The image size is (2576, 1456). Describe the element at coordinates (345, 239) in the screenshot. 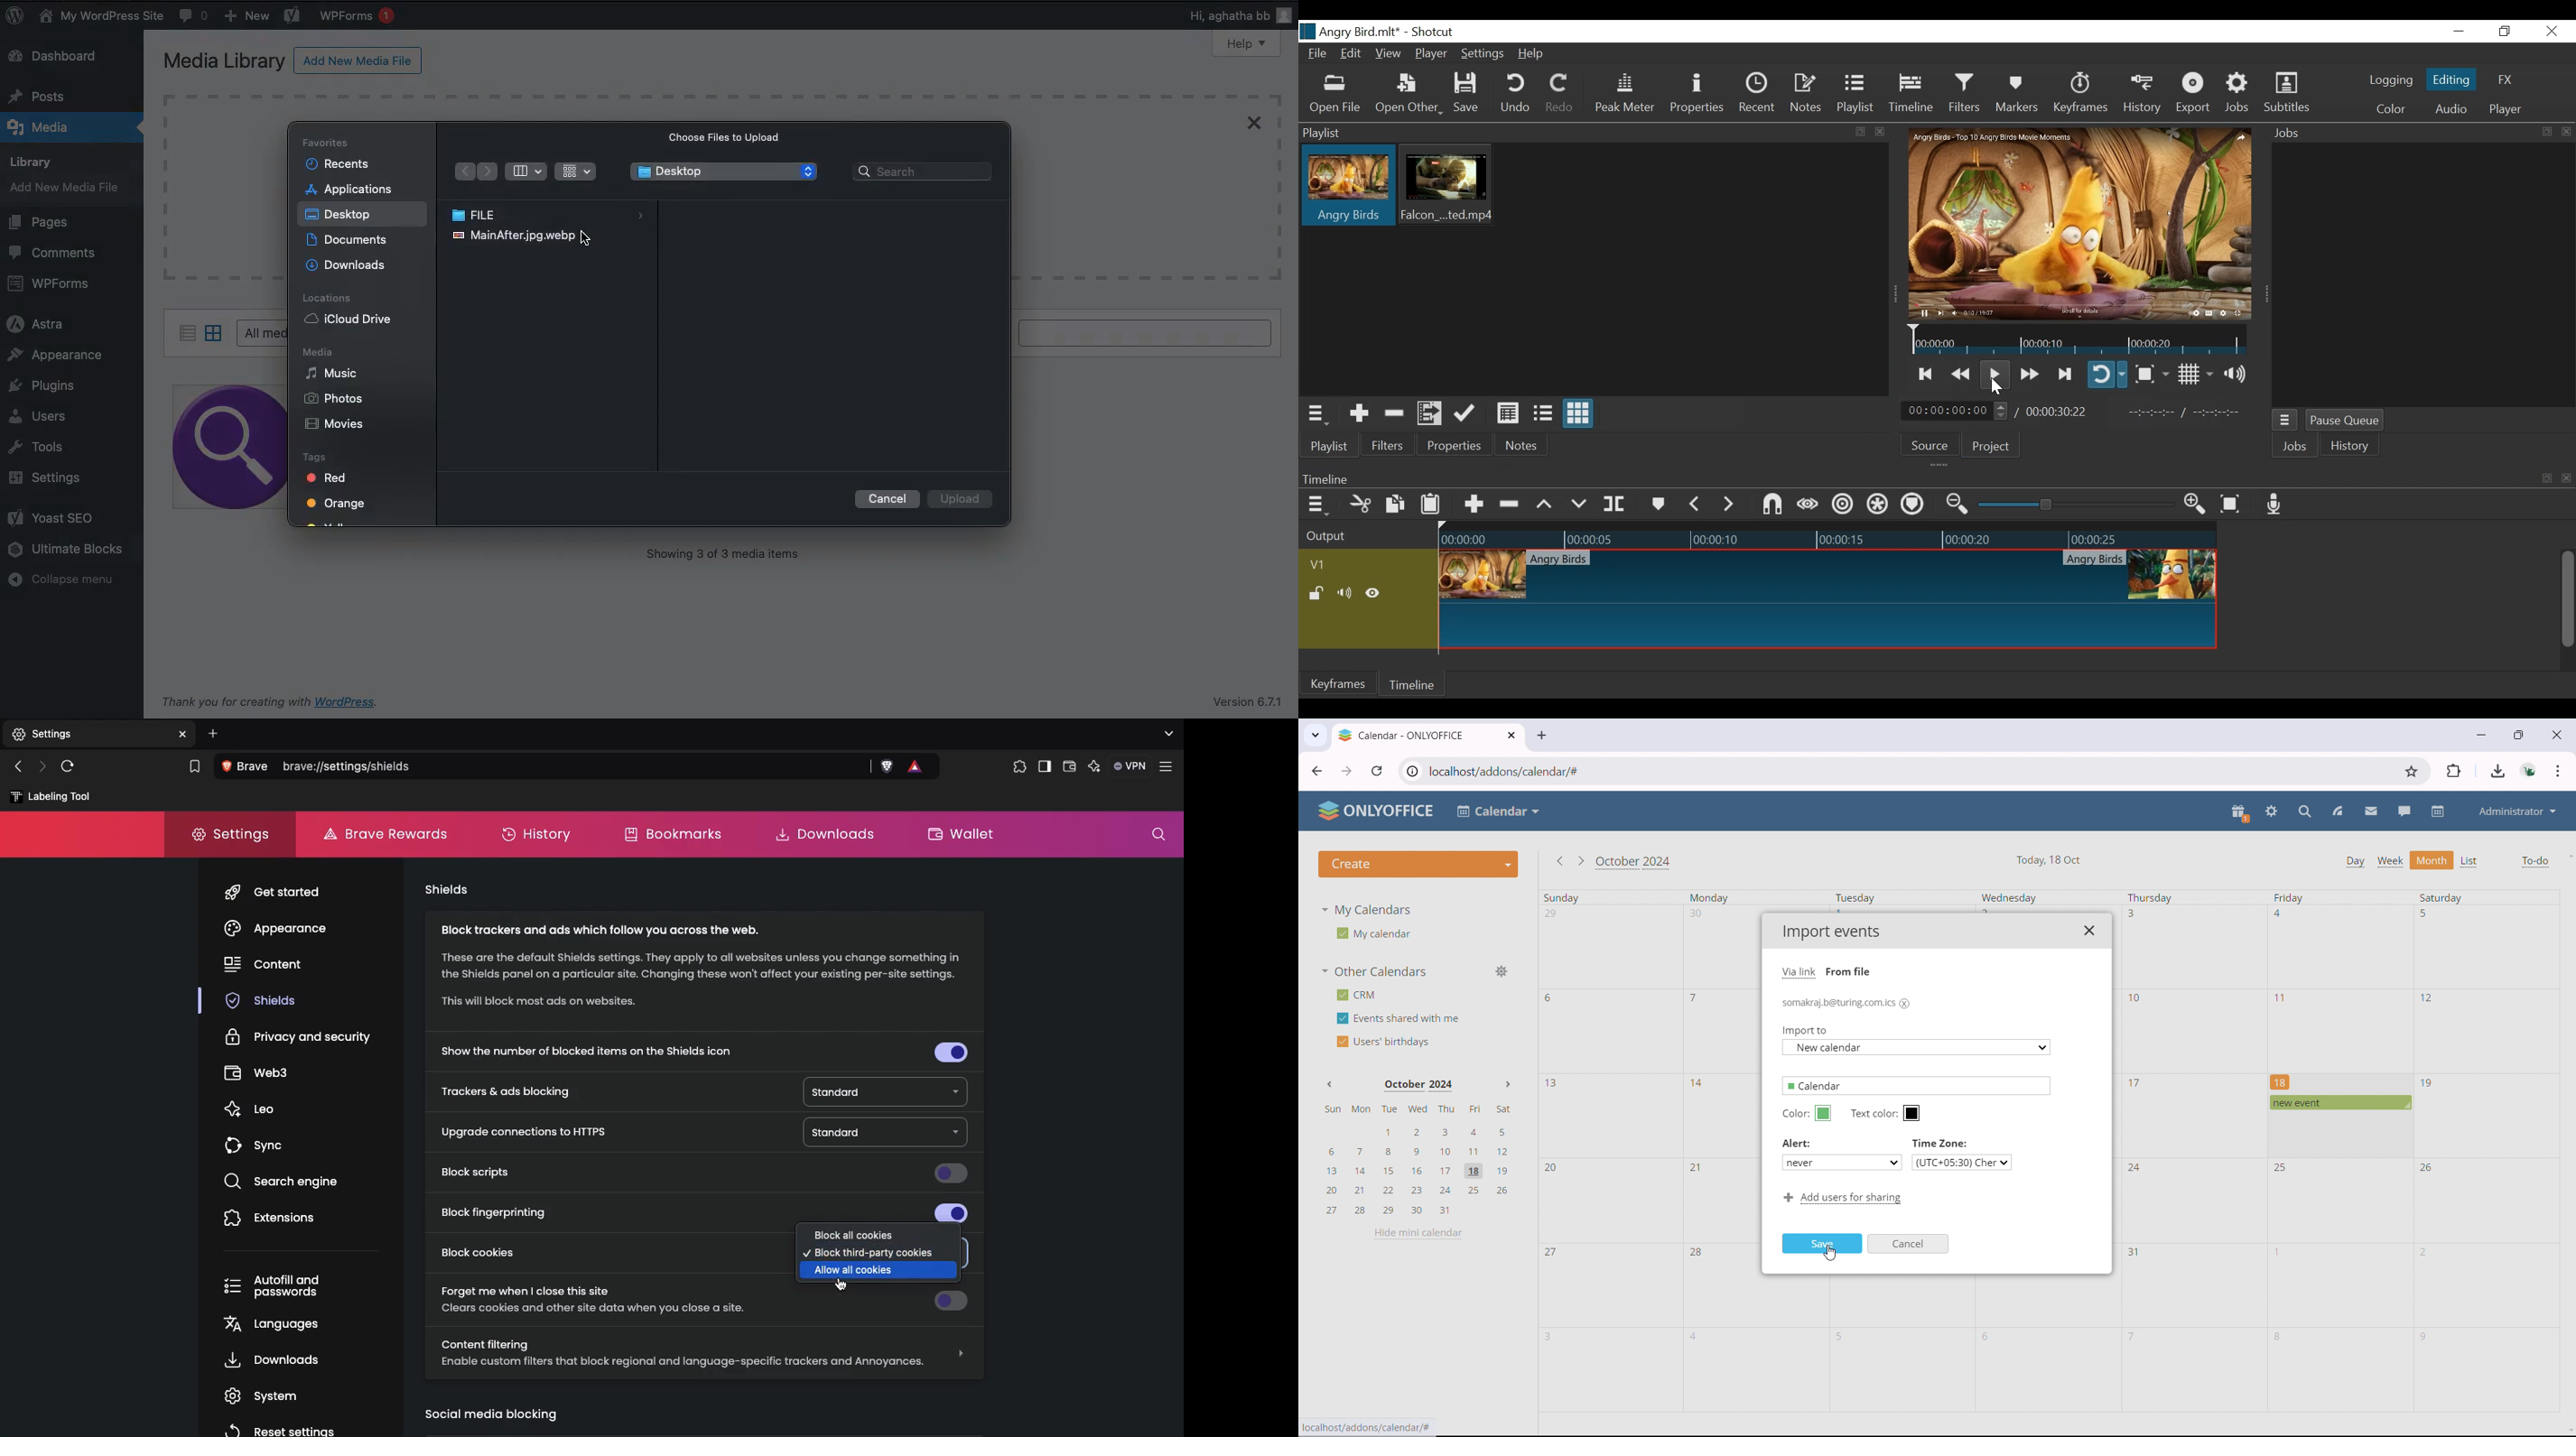

I see `Documents` at that location.